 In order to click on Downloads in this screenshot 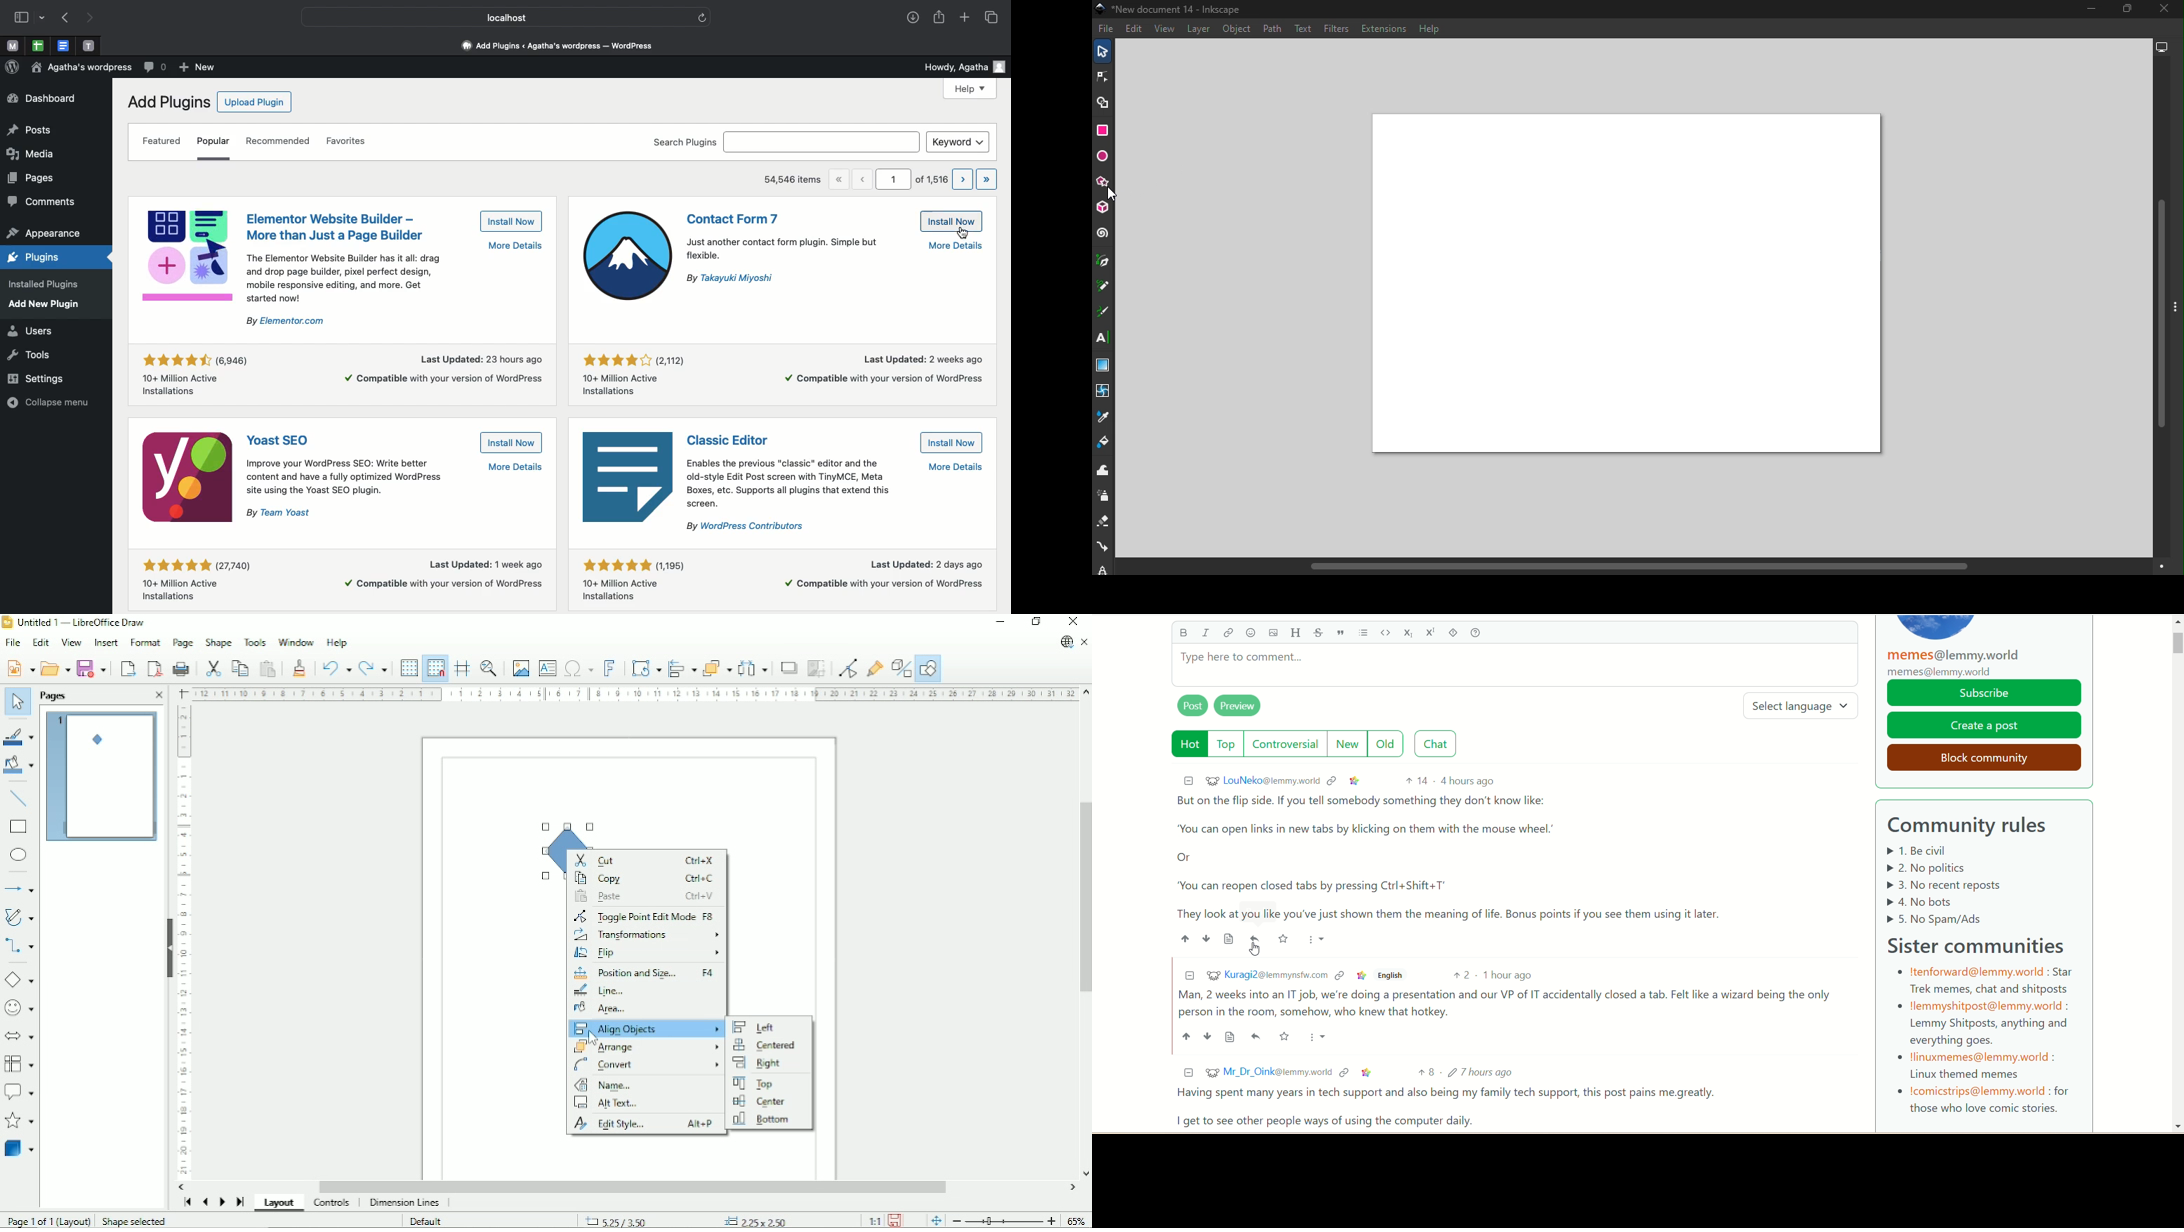, I will do `click(911, 19)`.